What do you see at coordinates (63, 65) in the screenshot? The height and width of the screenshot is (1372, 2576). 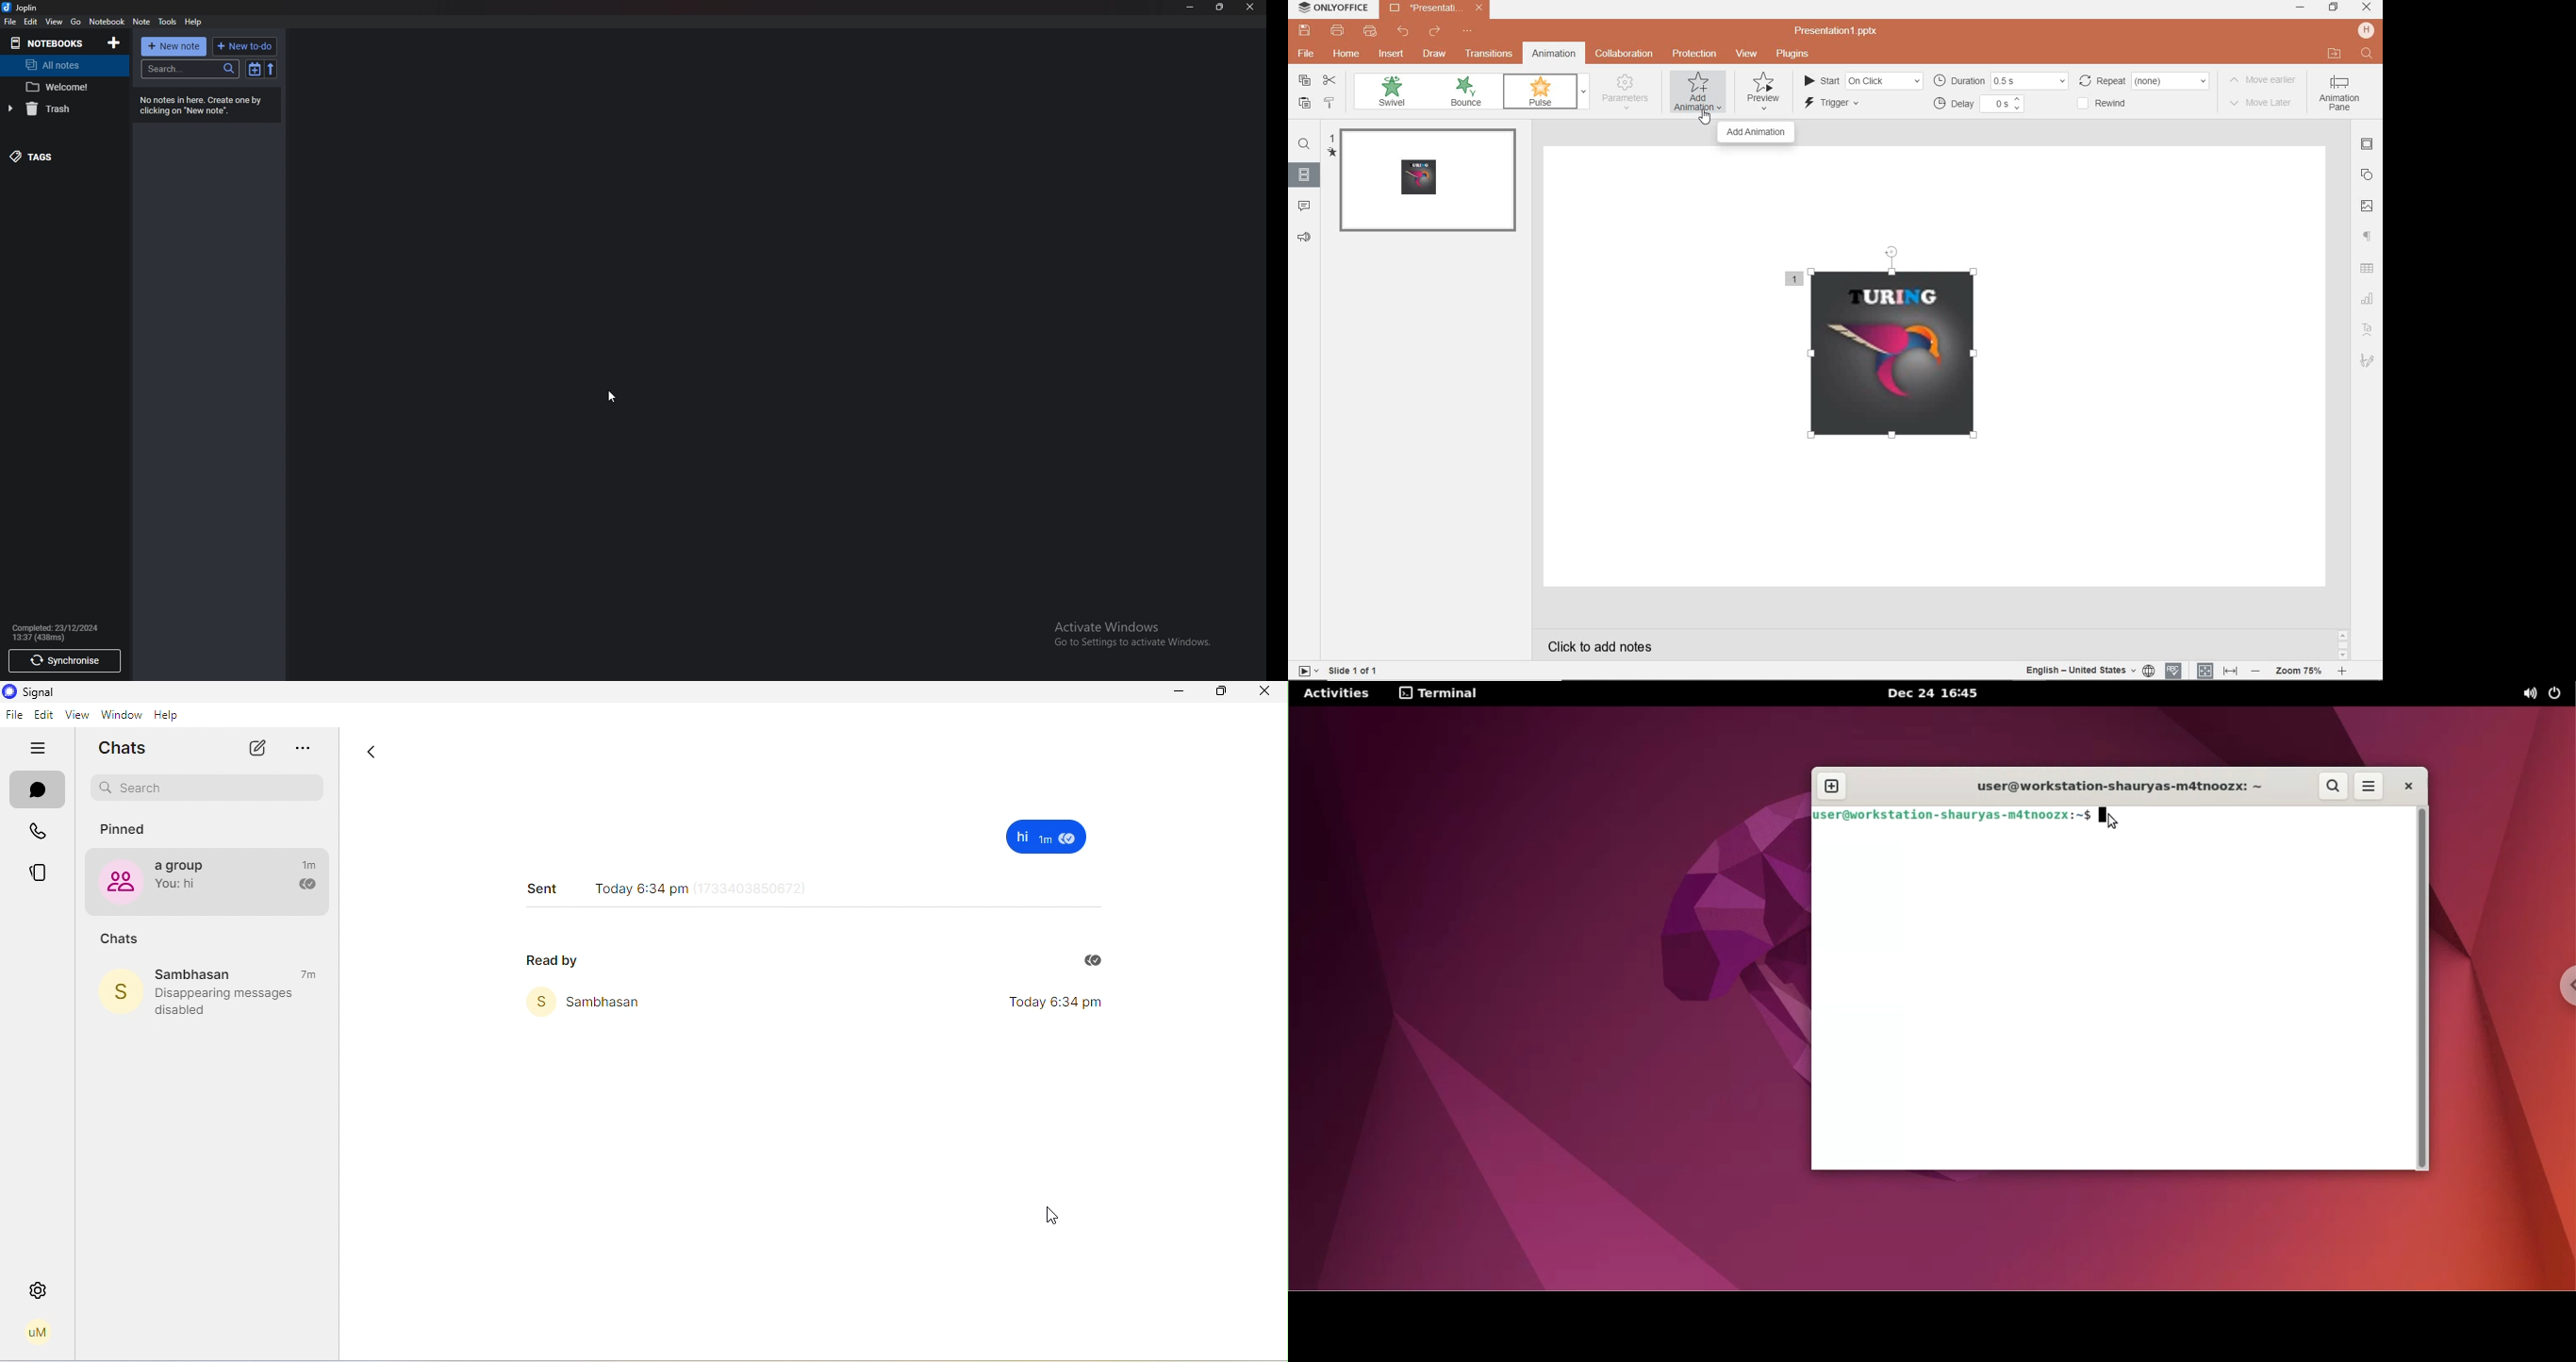 I see `All notes` at bounding box center [63, 65].